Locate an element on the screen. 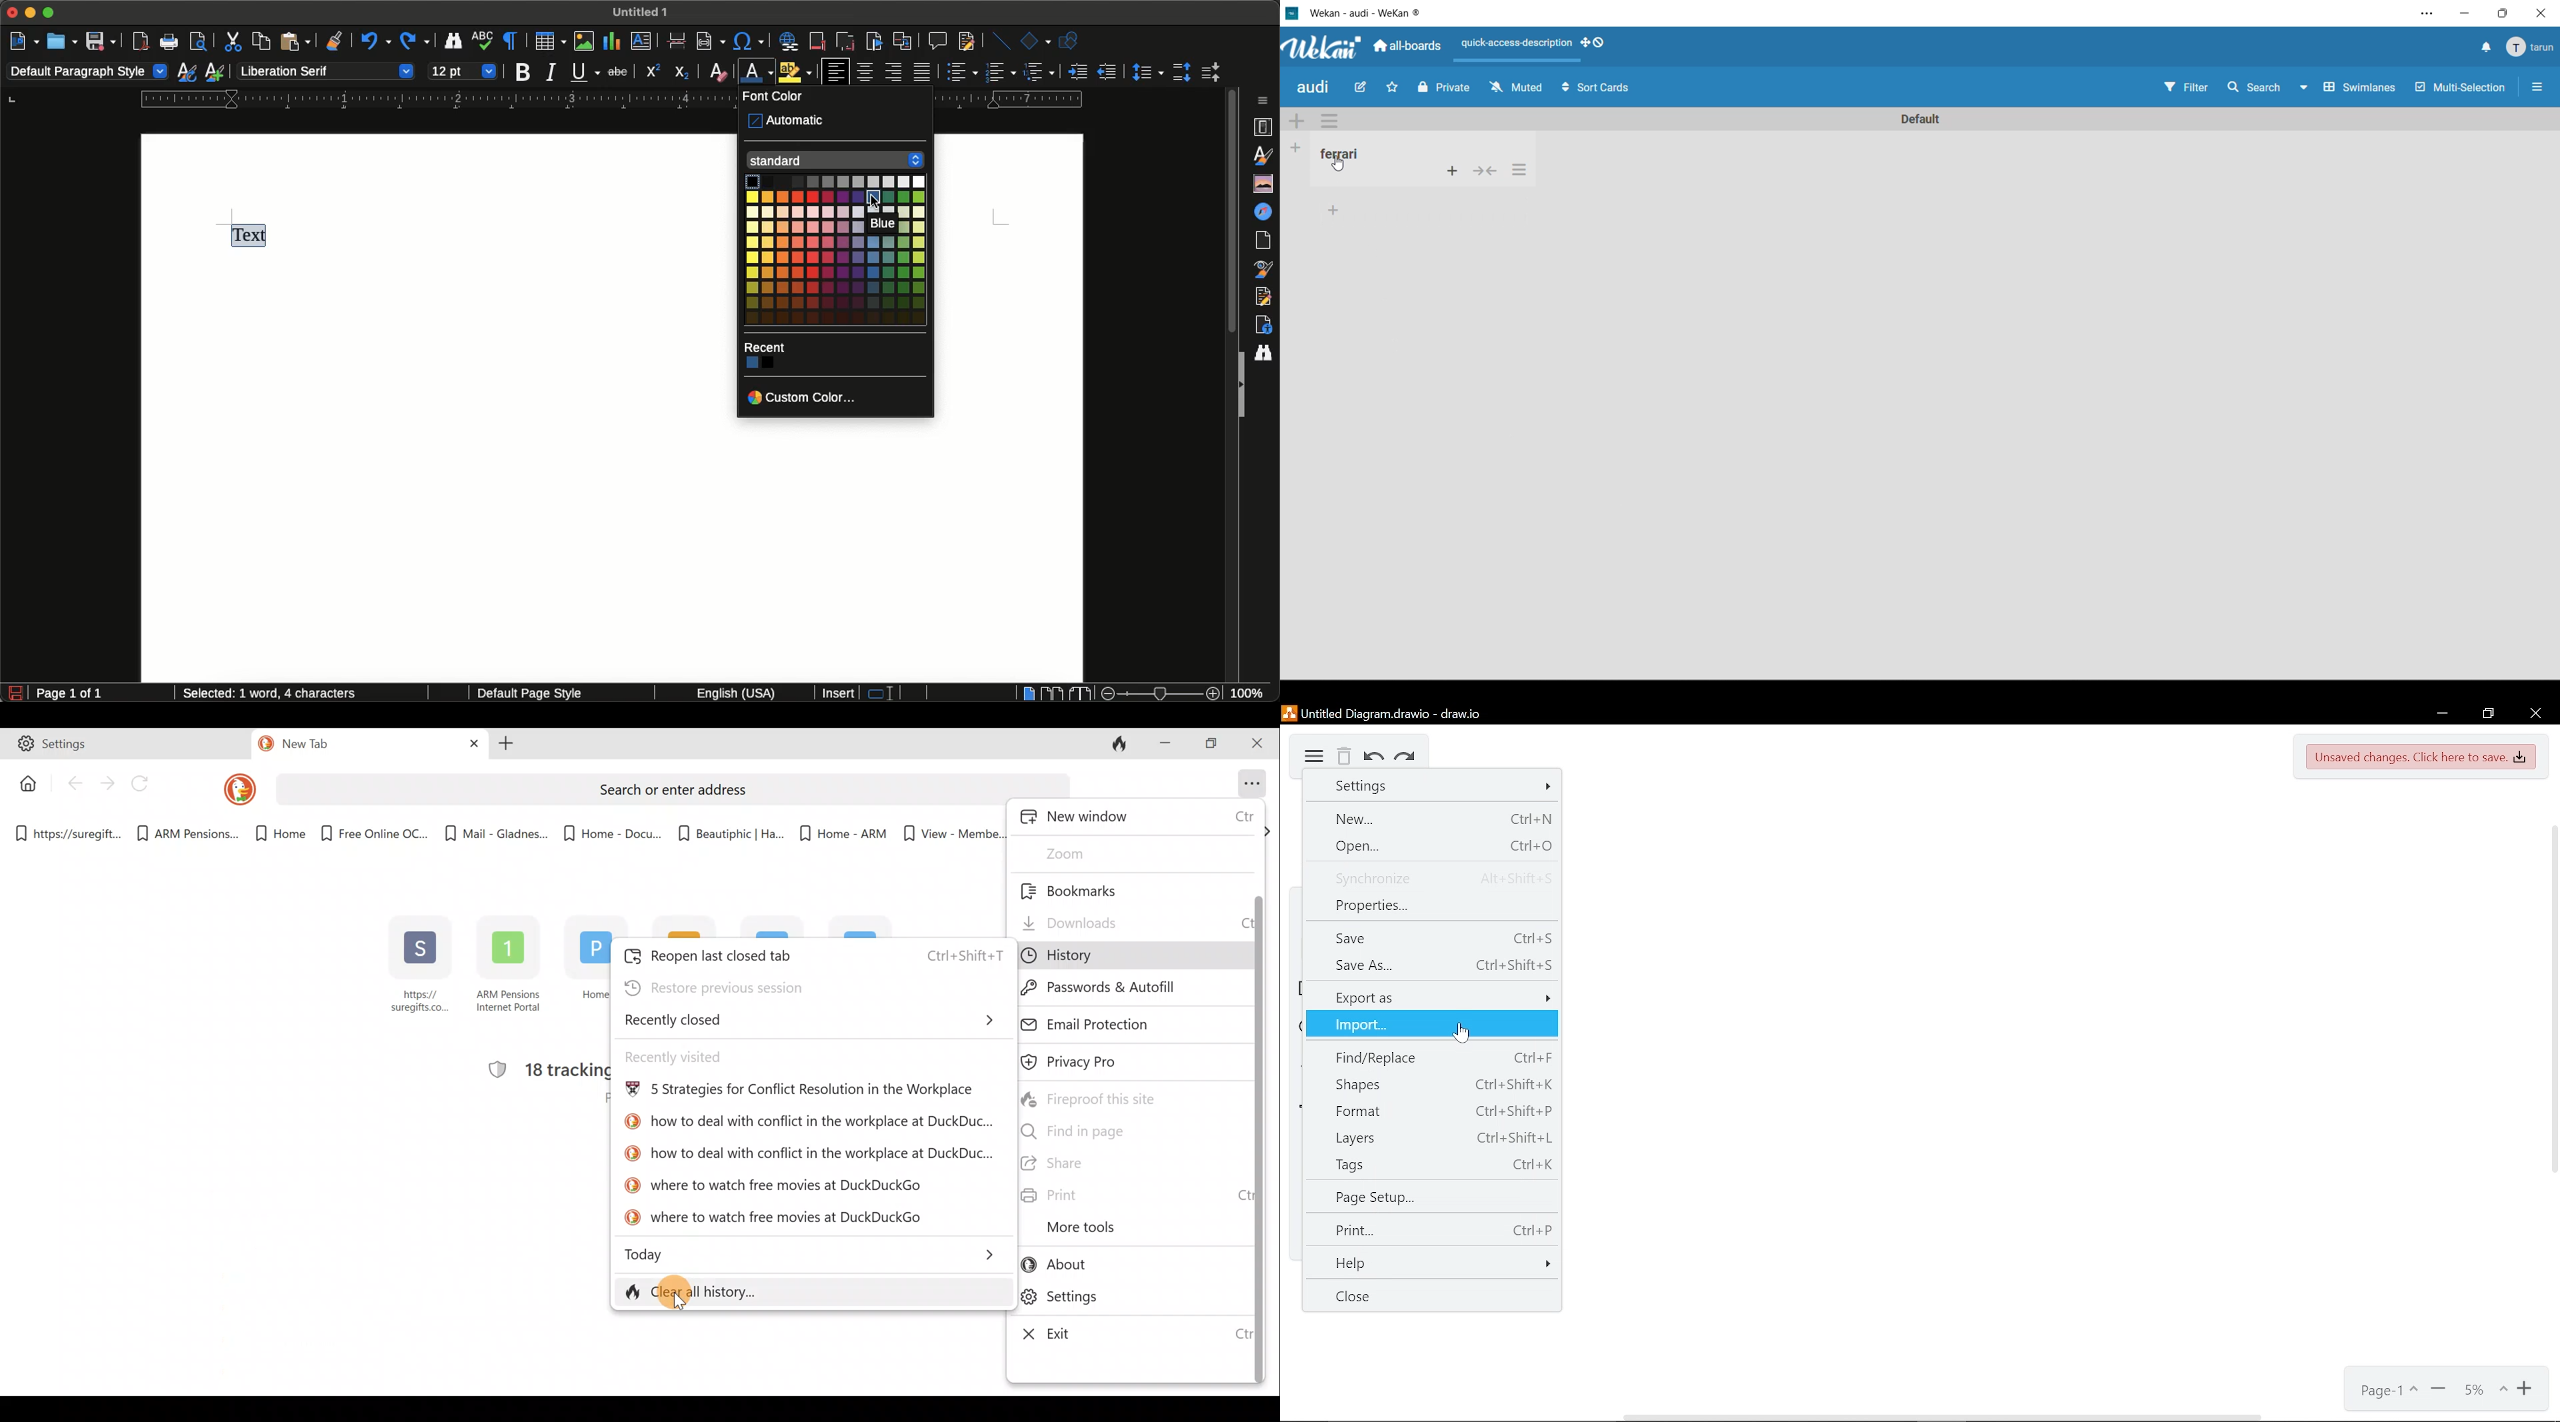 The width and height of the screenshot is (2576, 1428). Private is located at coordinates (1443, 89).